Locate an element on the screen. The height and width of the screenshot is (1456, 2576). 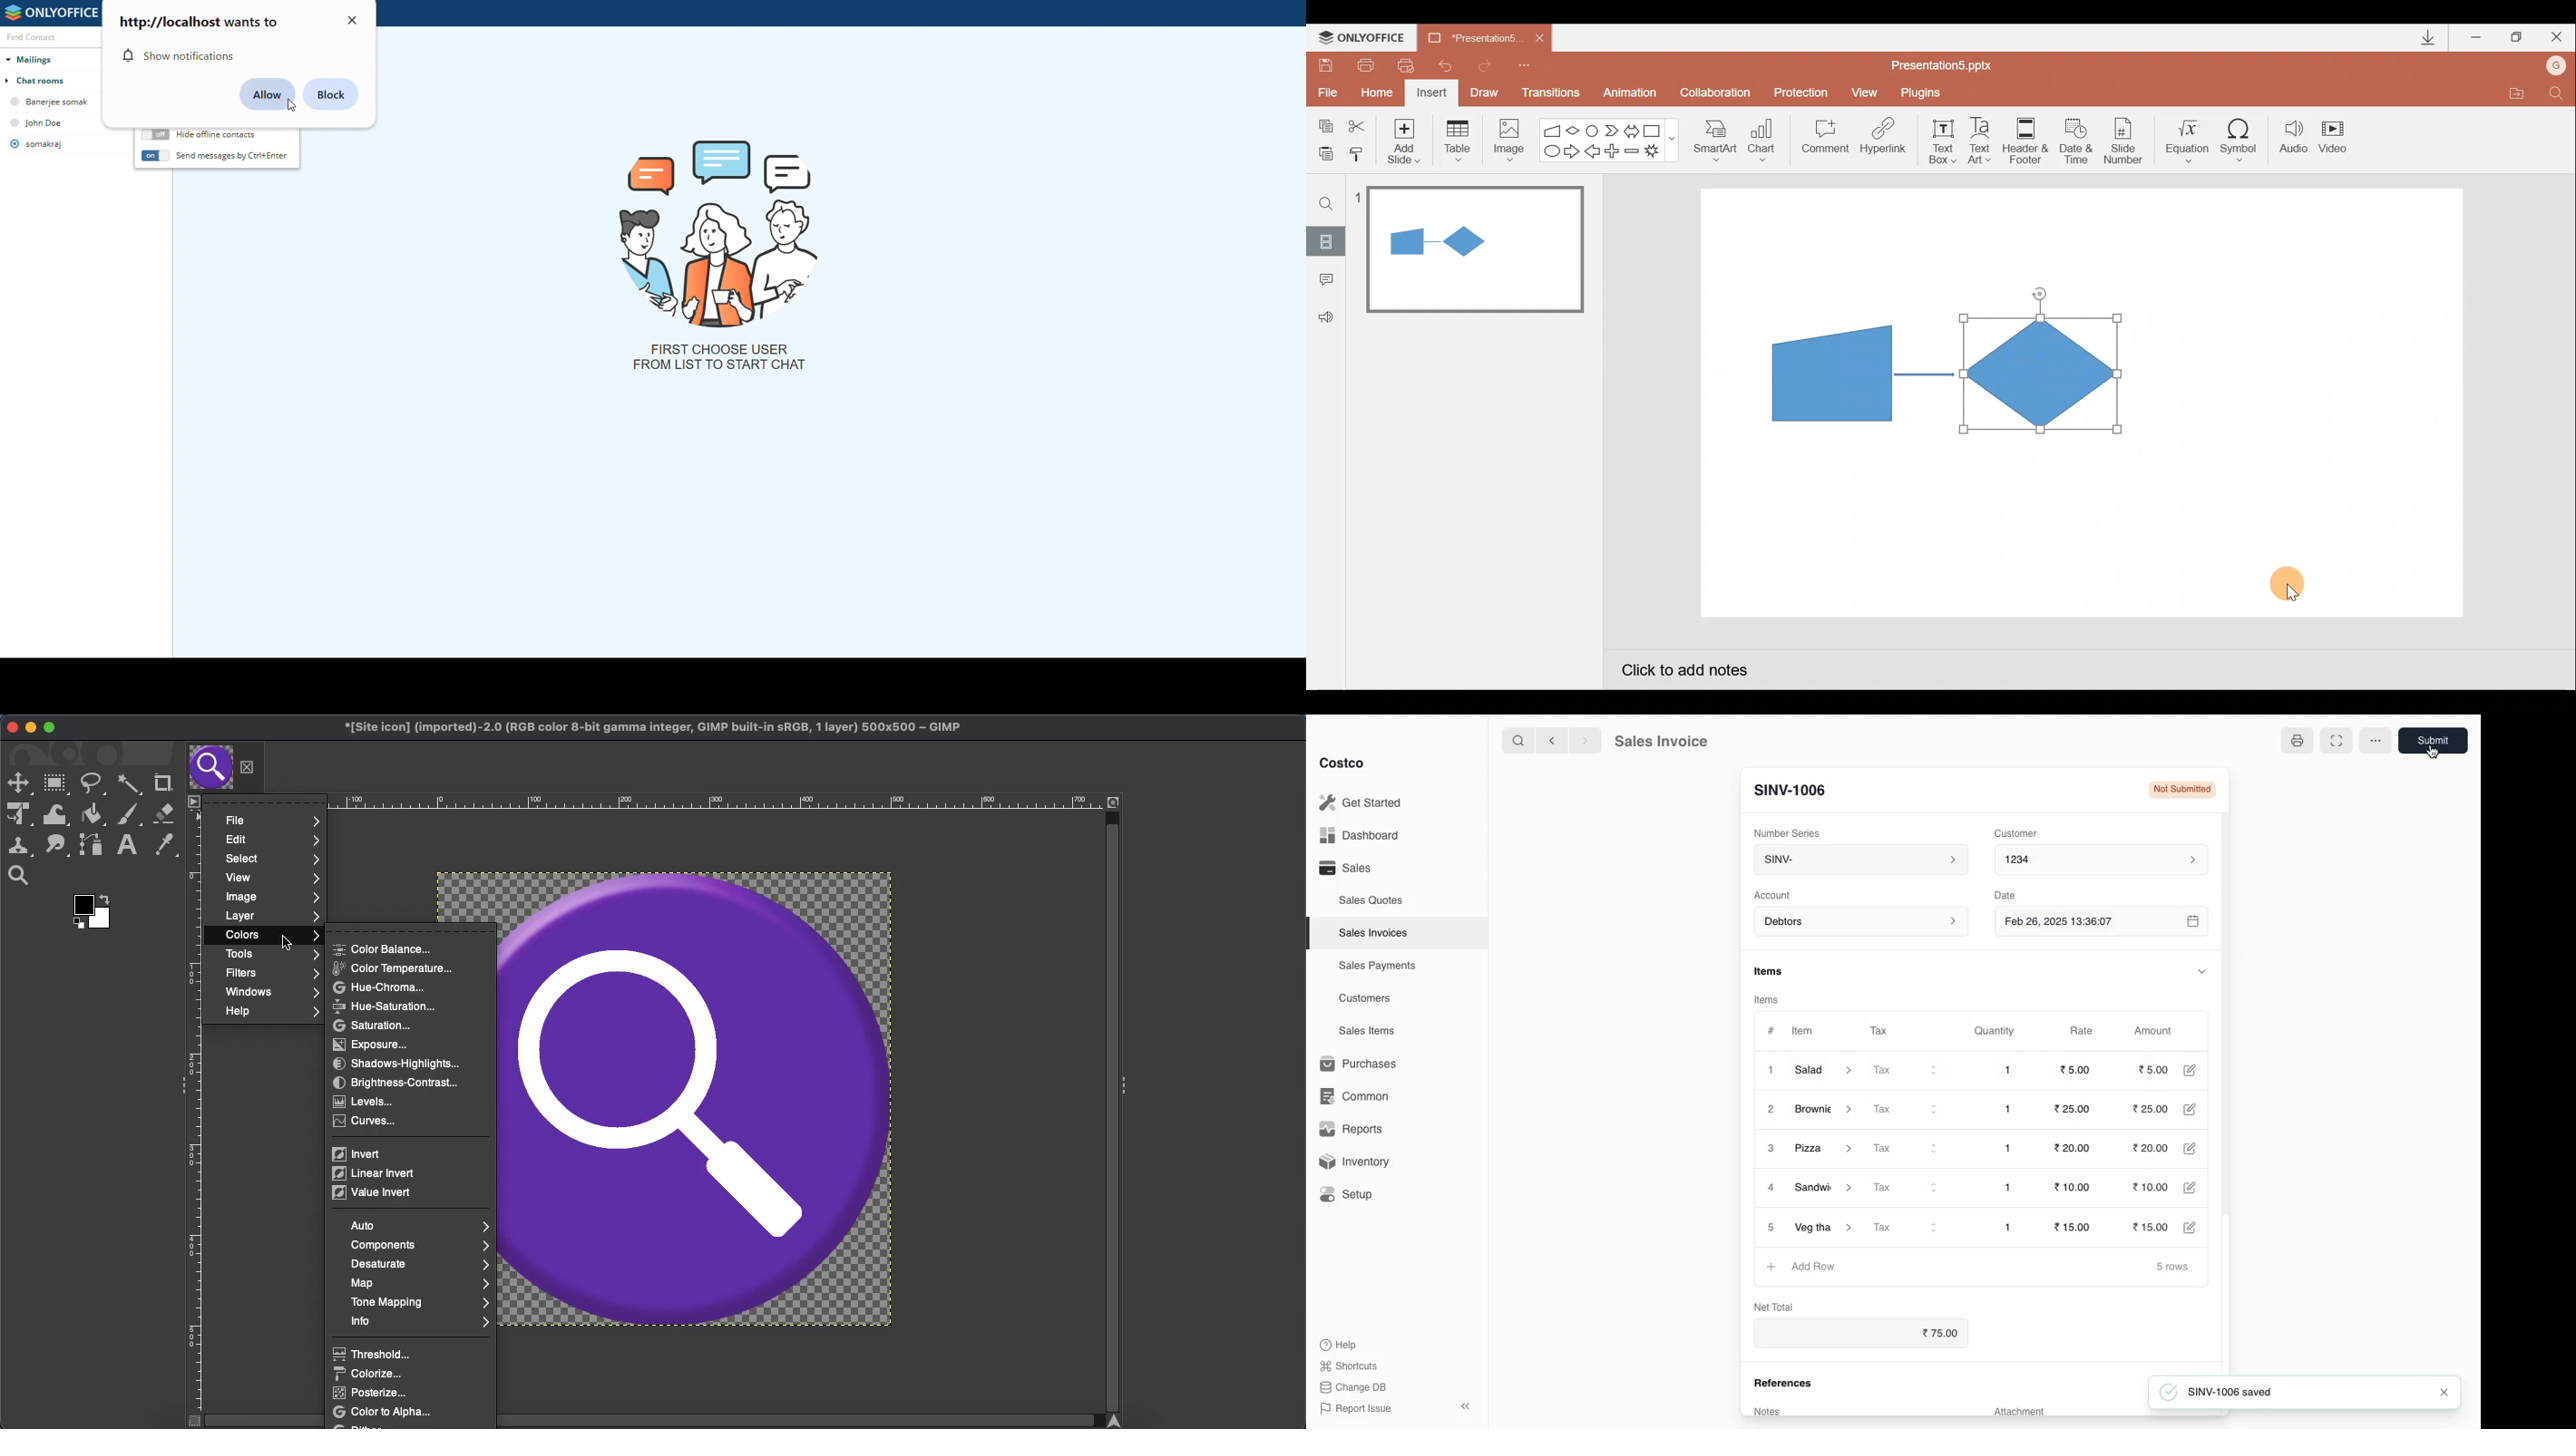
Sales is located at coordinates (1344, 868).